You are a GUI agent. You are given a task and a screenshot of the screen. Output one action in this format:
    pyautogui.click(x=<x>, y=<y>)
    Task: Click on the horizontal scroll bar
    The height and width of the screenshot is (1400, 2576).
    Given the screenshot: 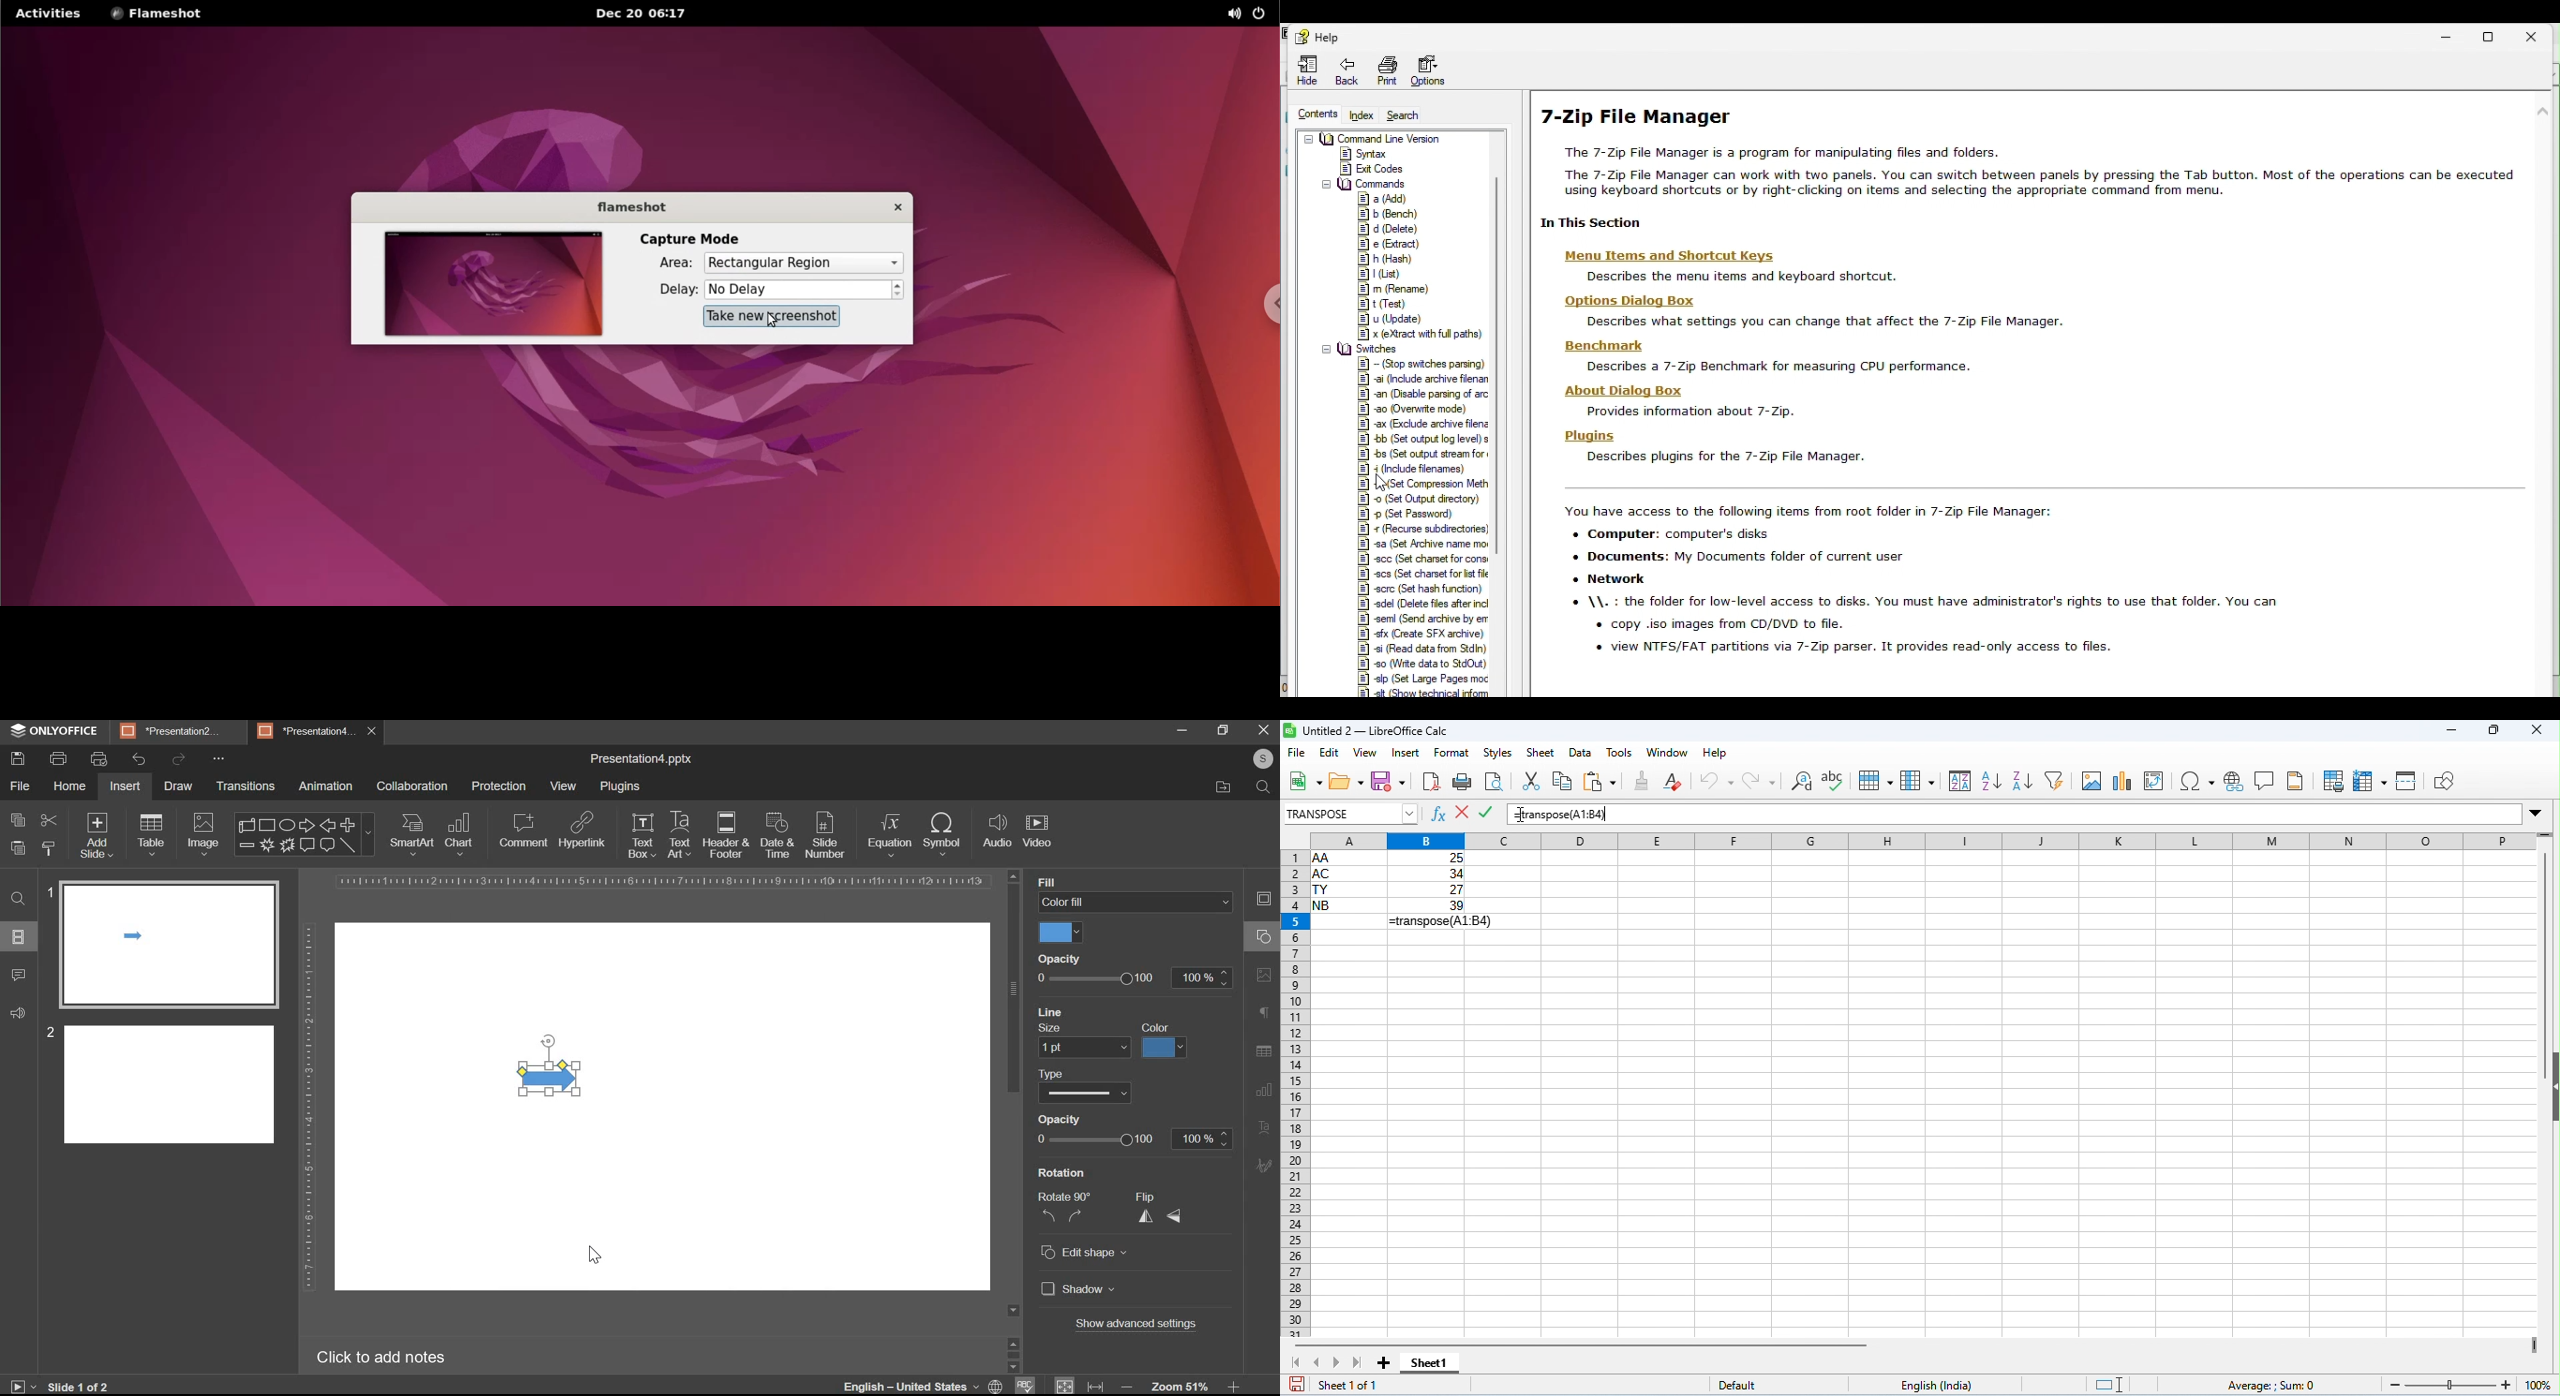 What is the action you would take?
    pyautogui.click(x=1582, y=1345)
    